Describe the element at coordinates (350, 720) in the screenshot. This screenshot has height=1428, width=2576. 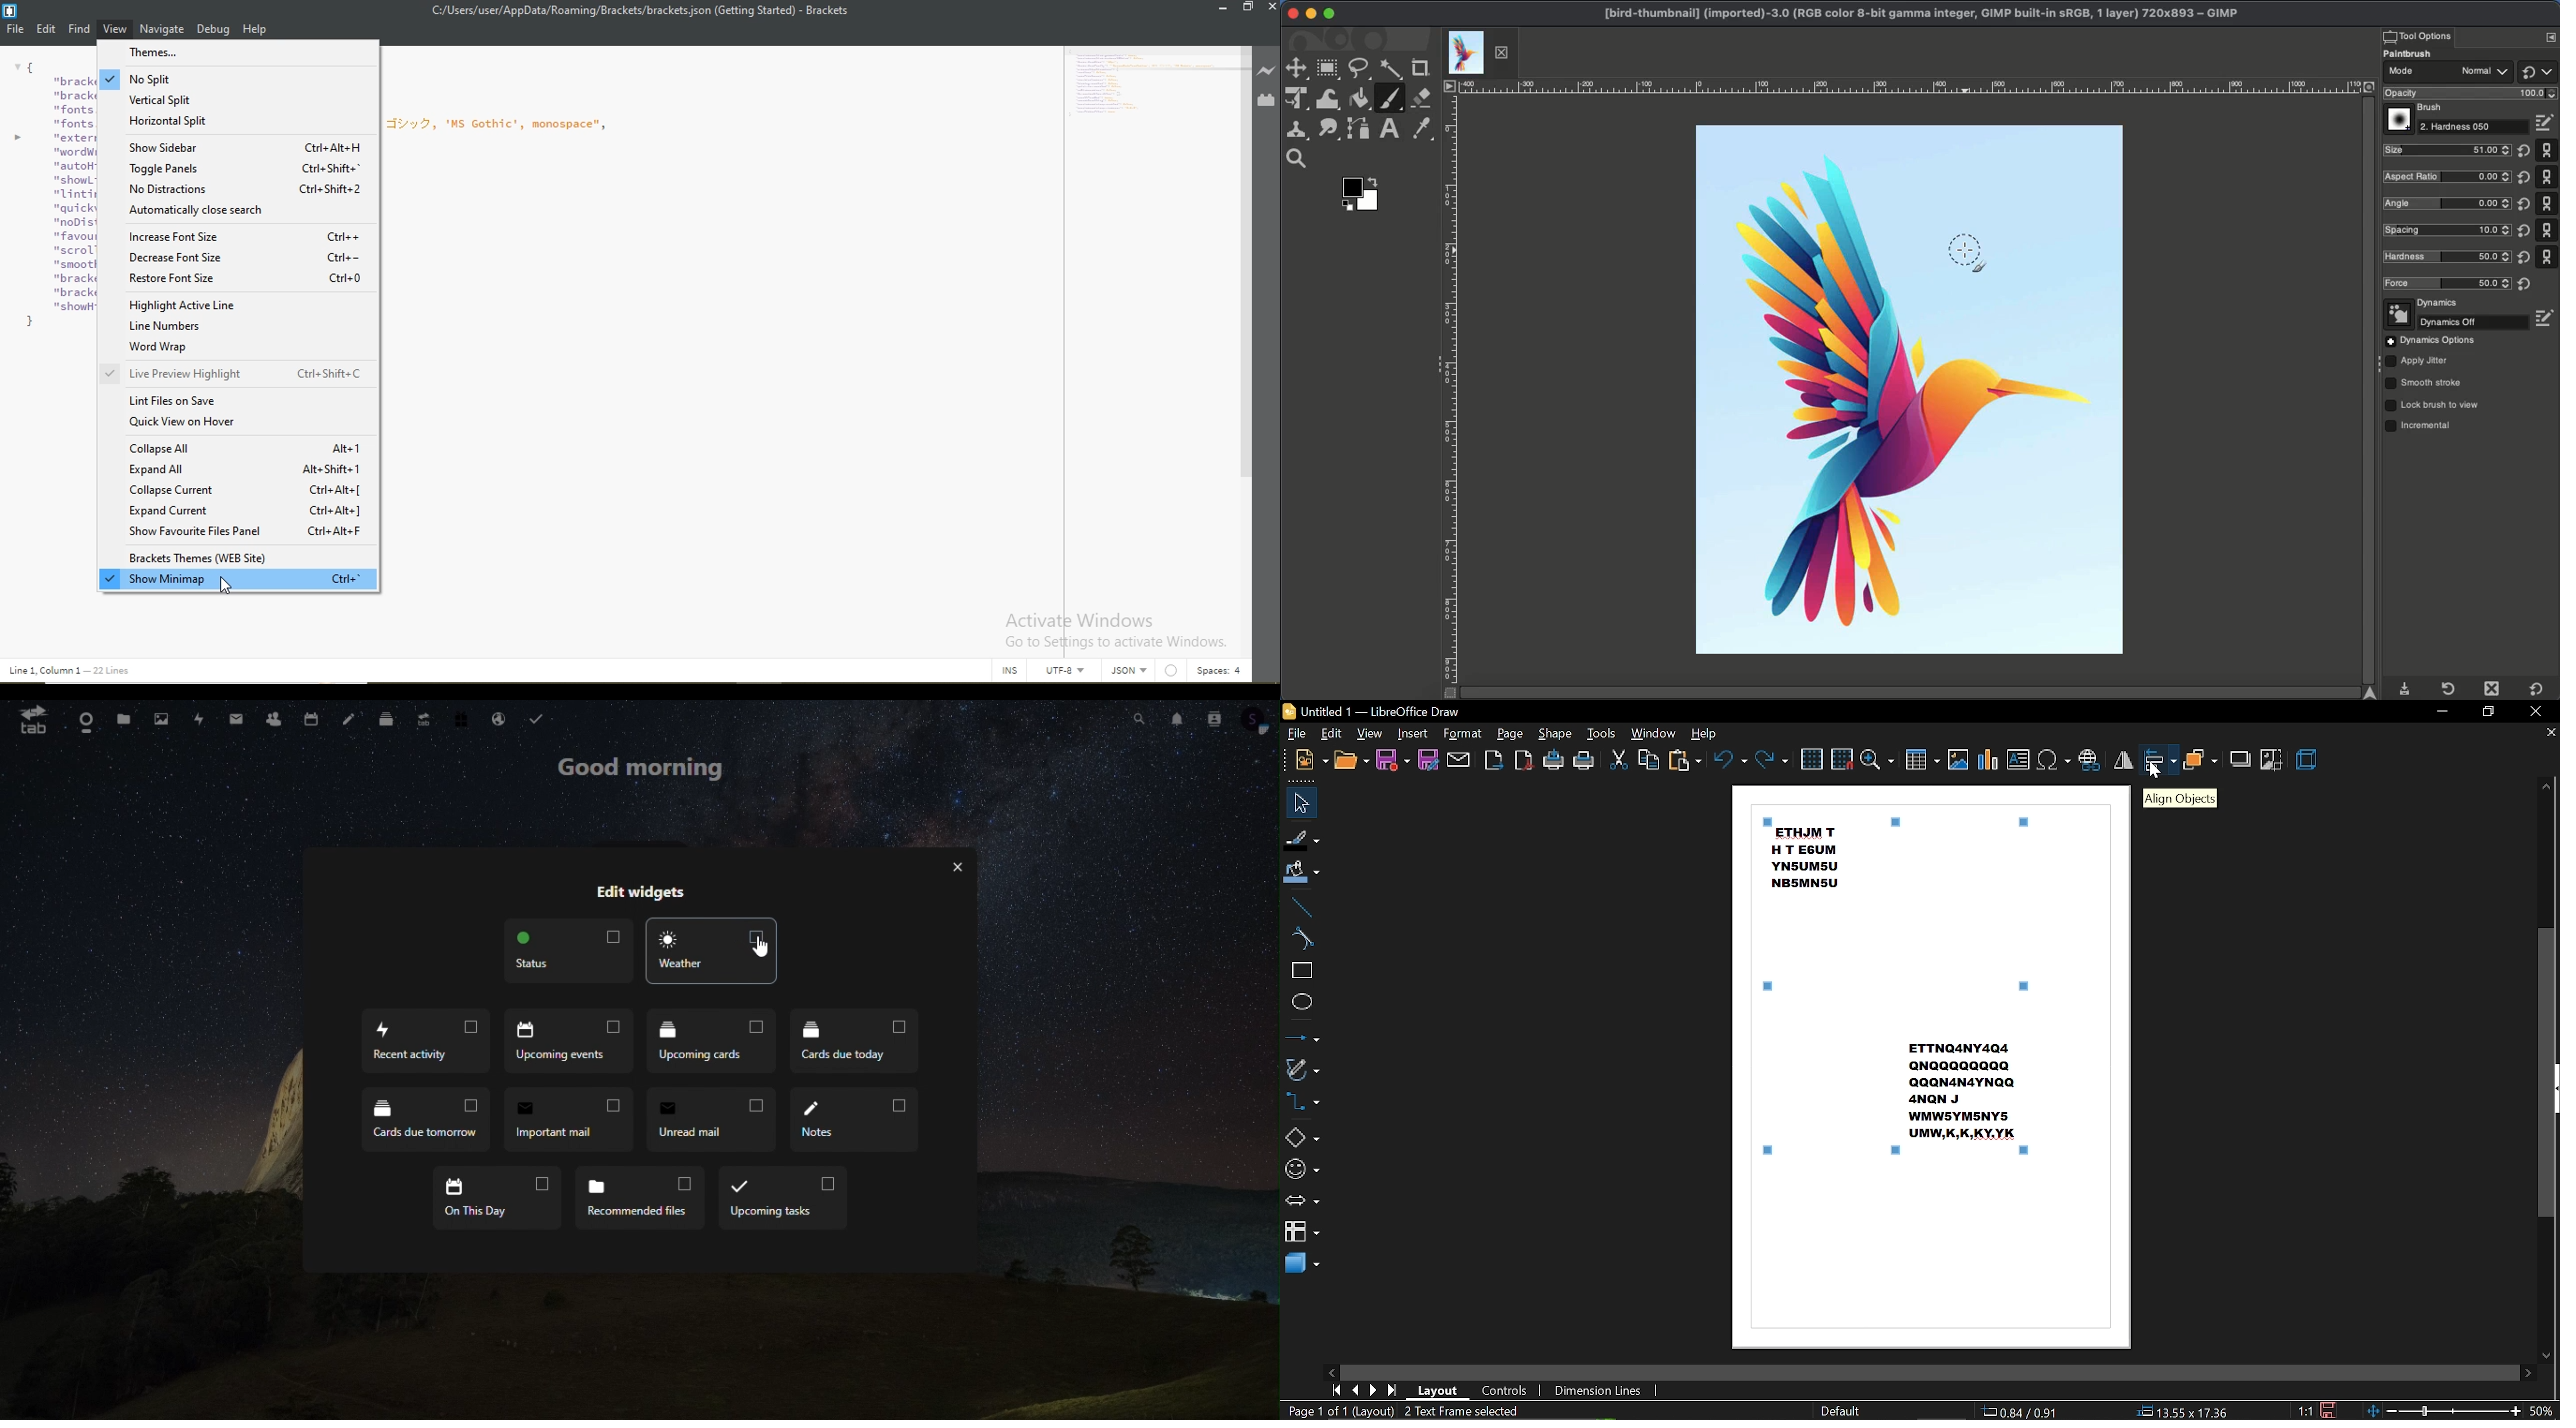
I see `note` at that location.